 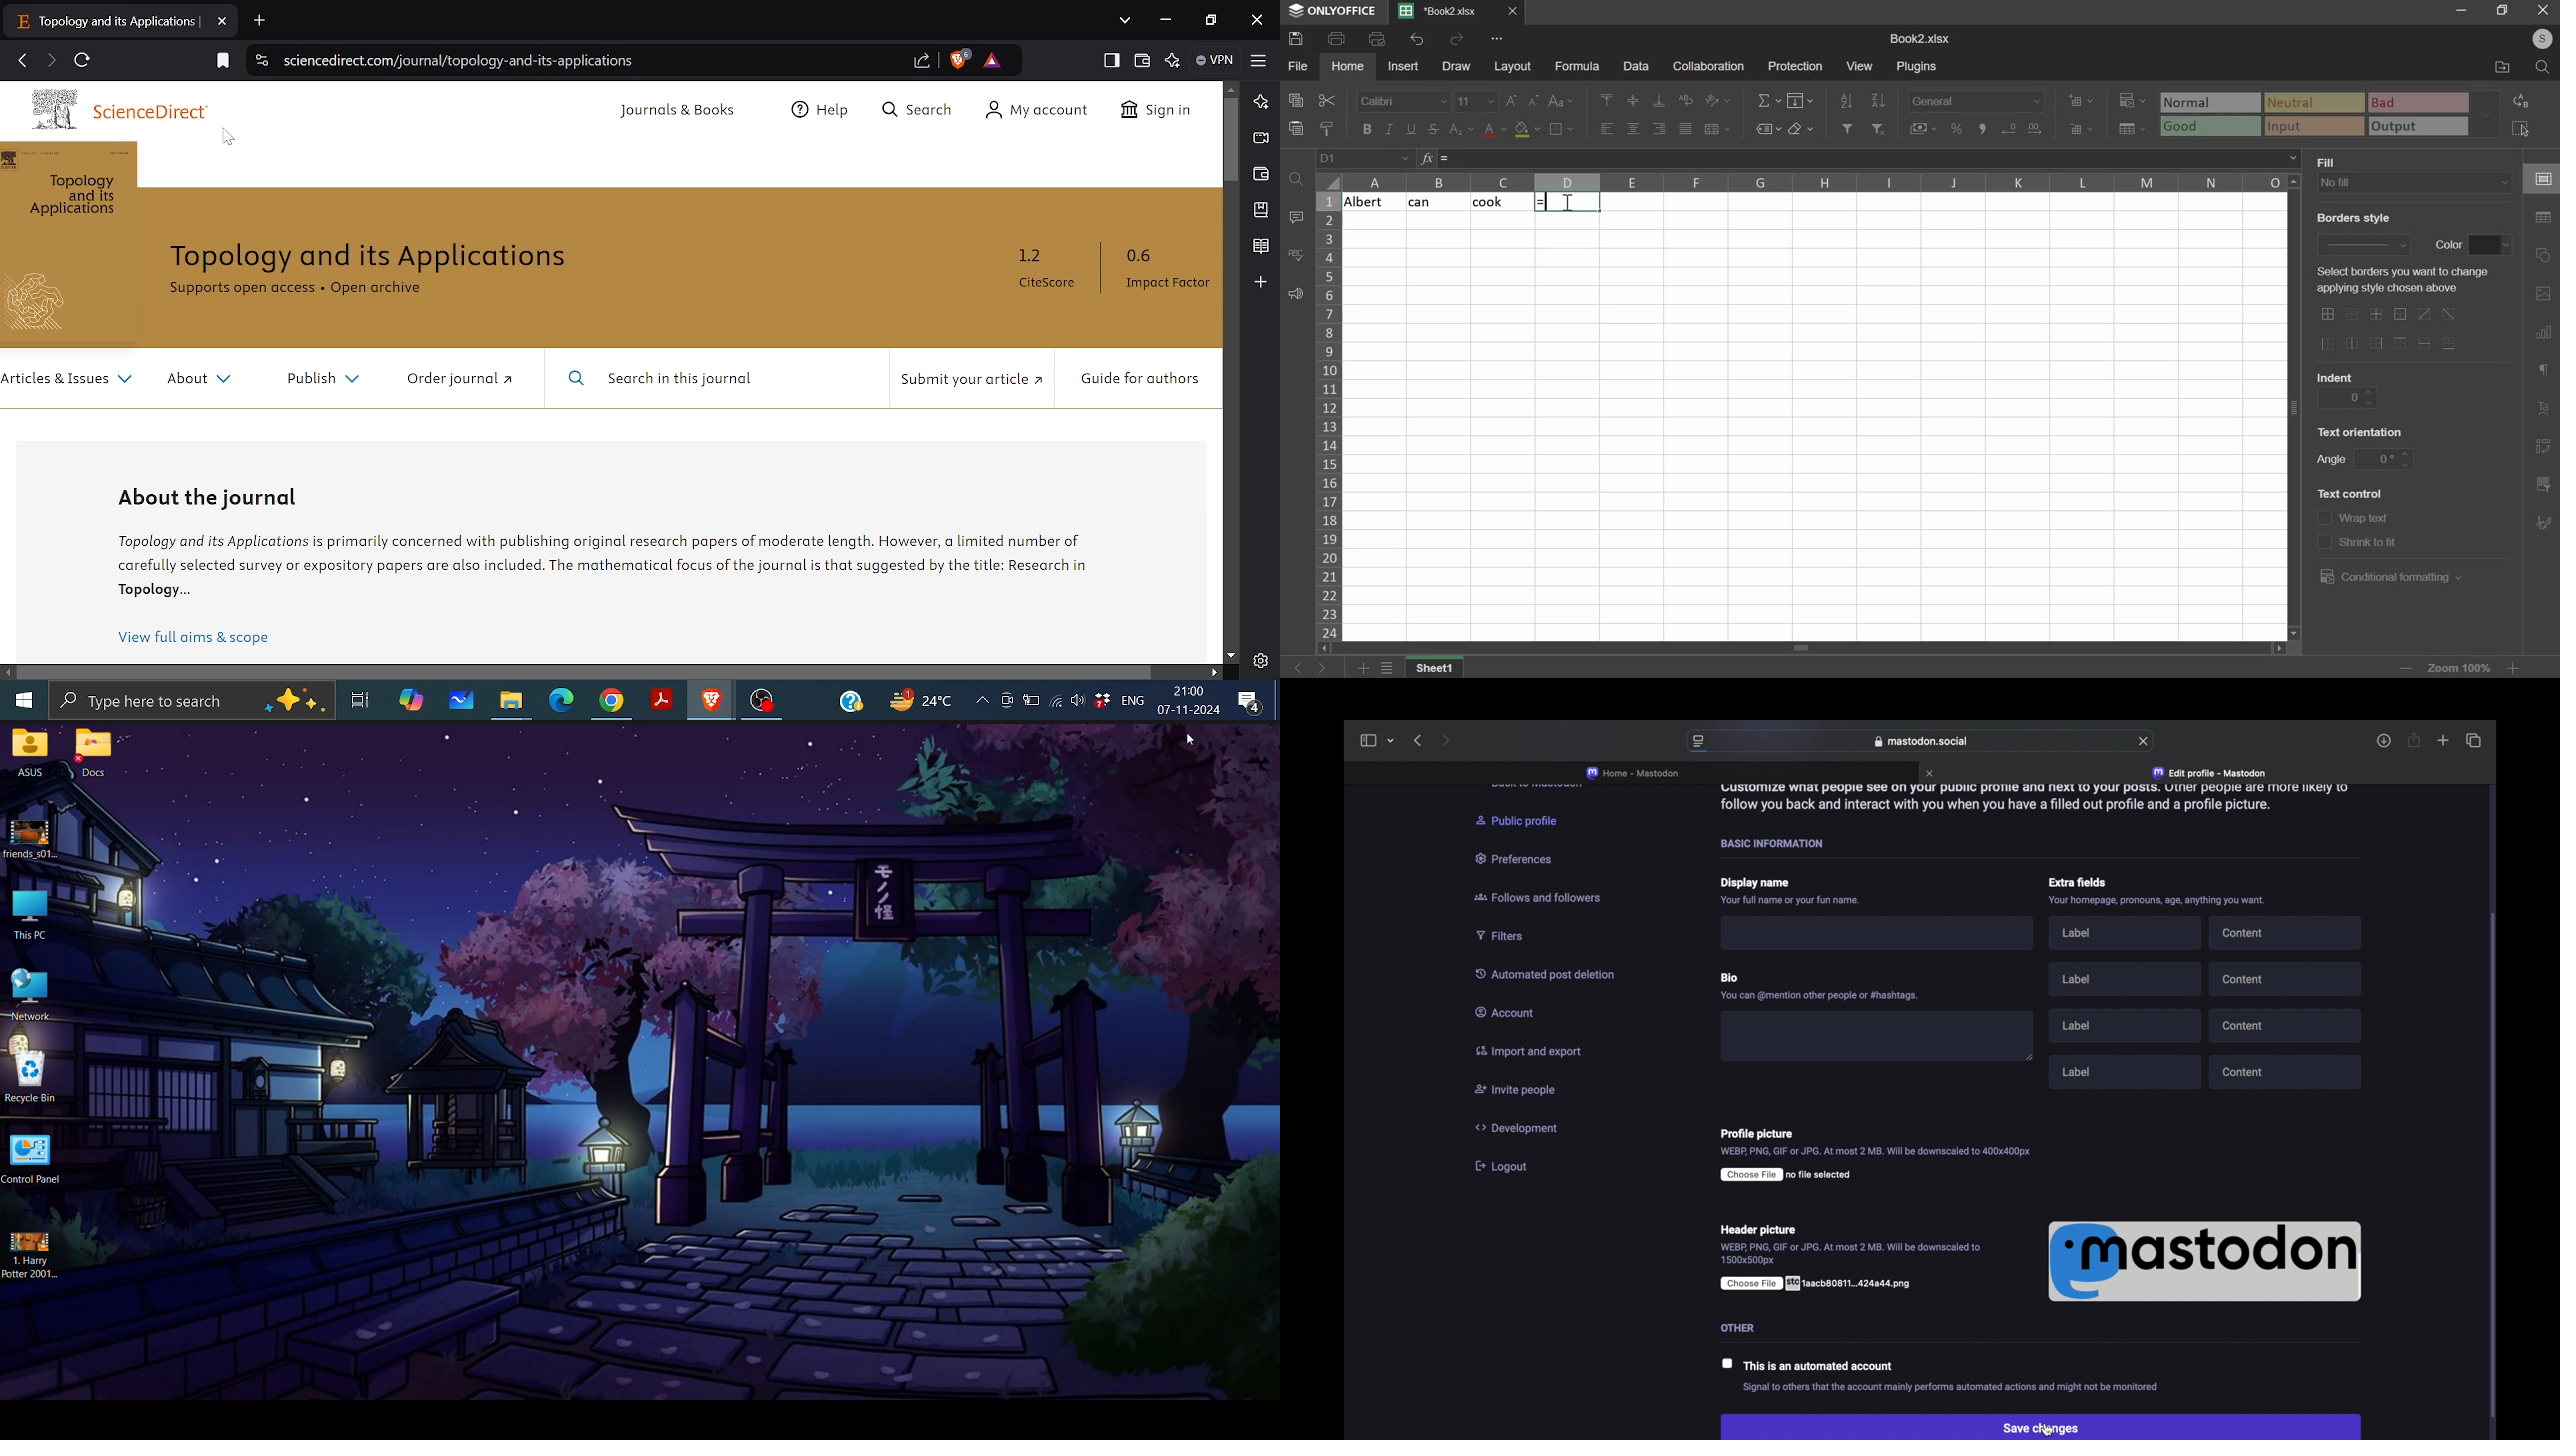 I want to click on user's account, so click(x=2535, y=38).